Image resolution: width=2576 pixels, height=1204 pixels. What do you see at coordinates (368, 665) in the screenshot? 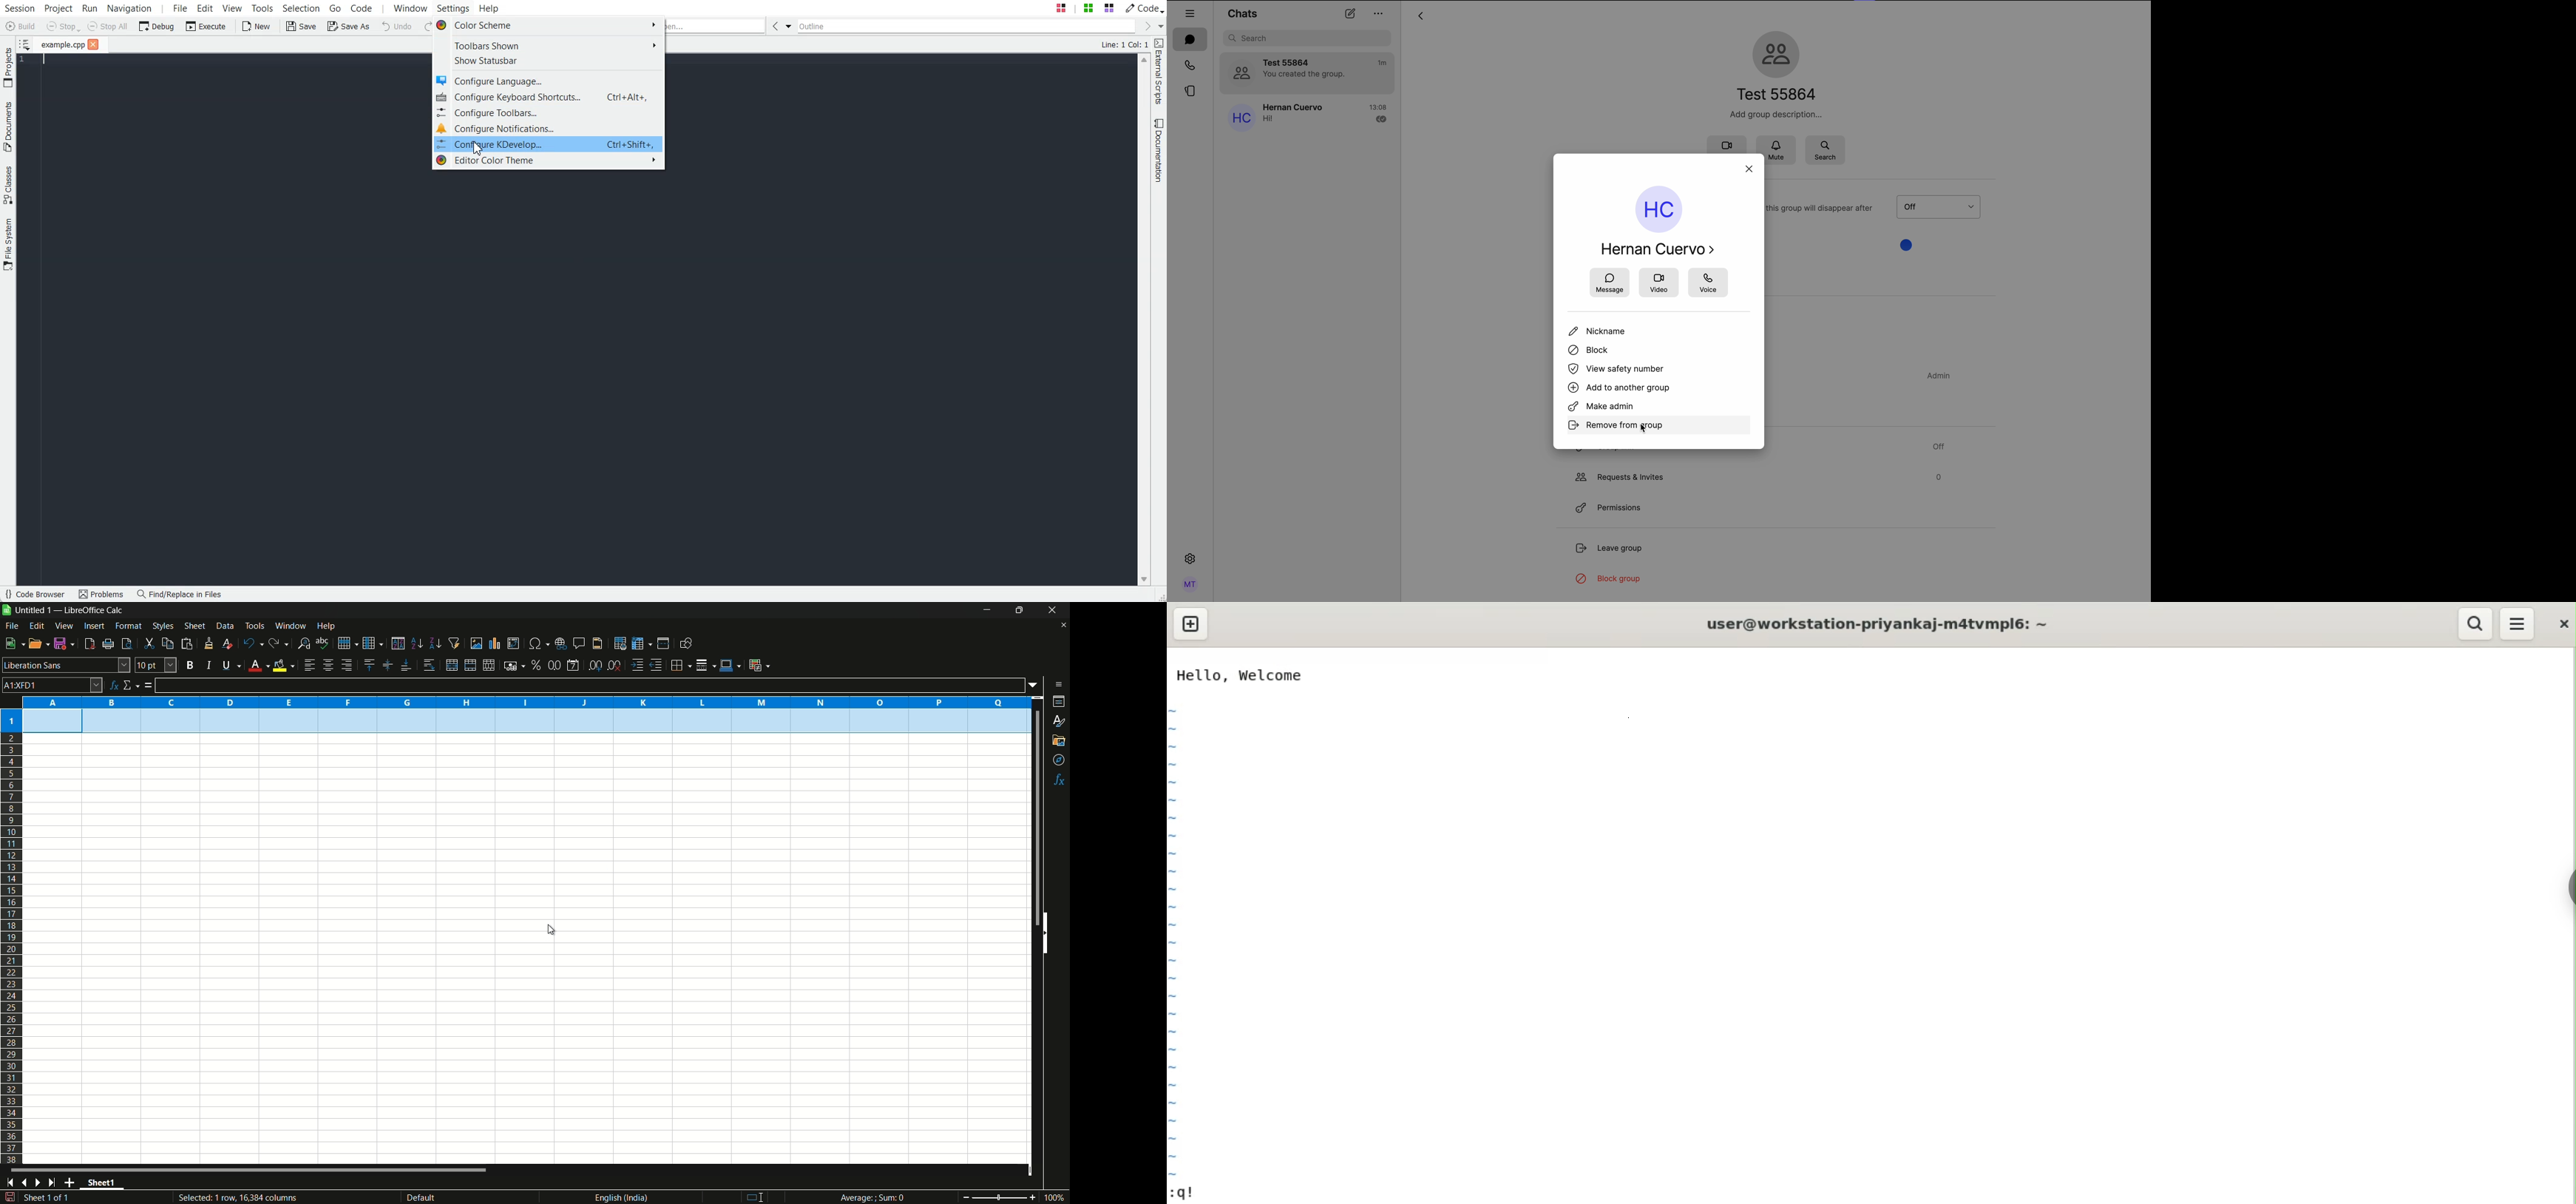
I see `align top` at bounding box center [368, 665].